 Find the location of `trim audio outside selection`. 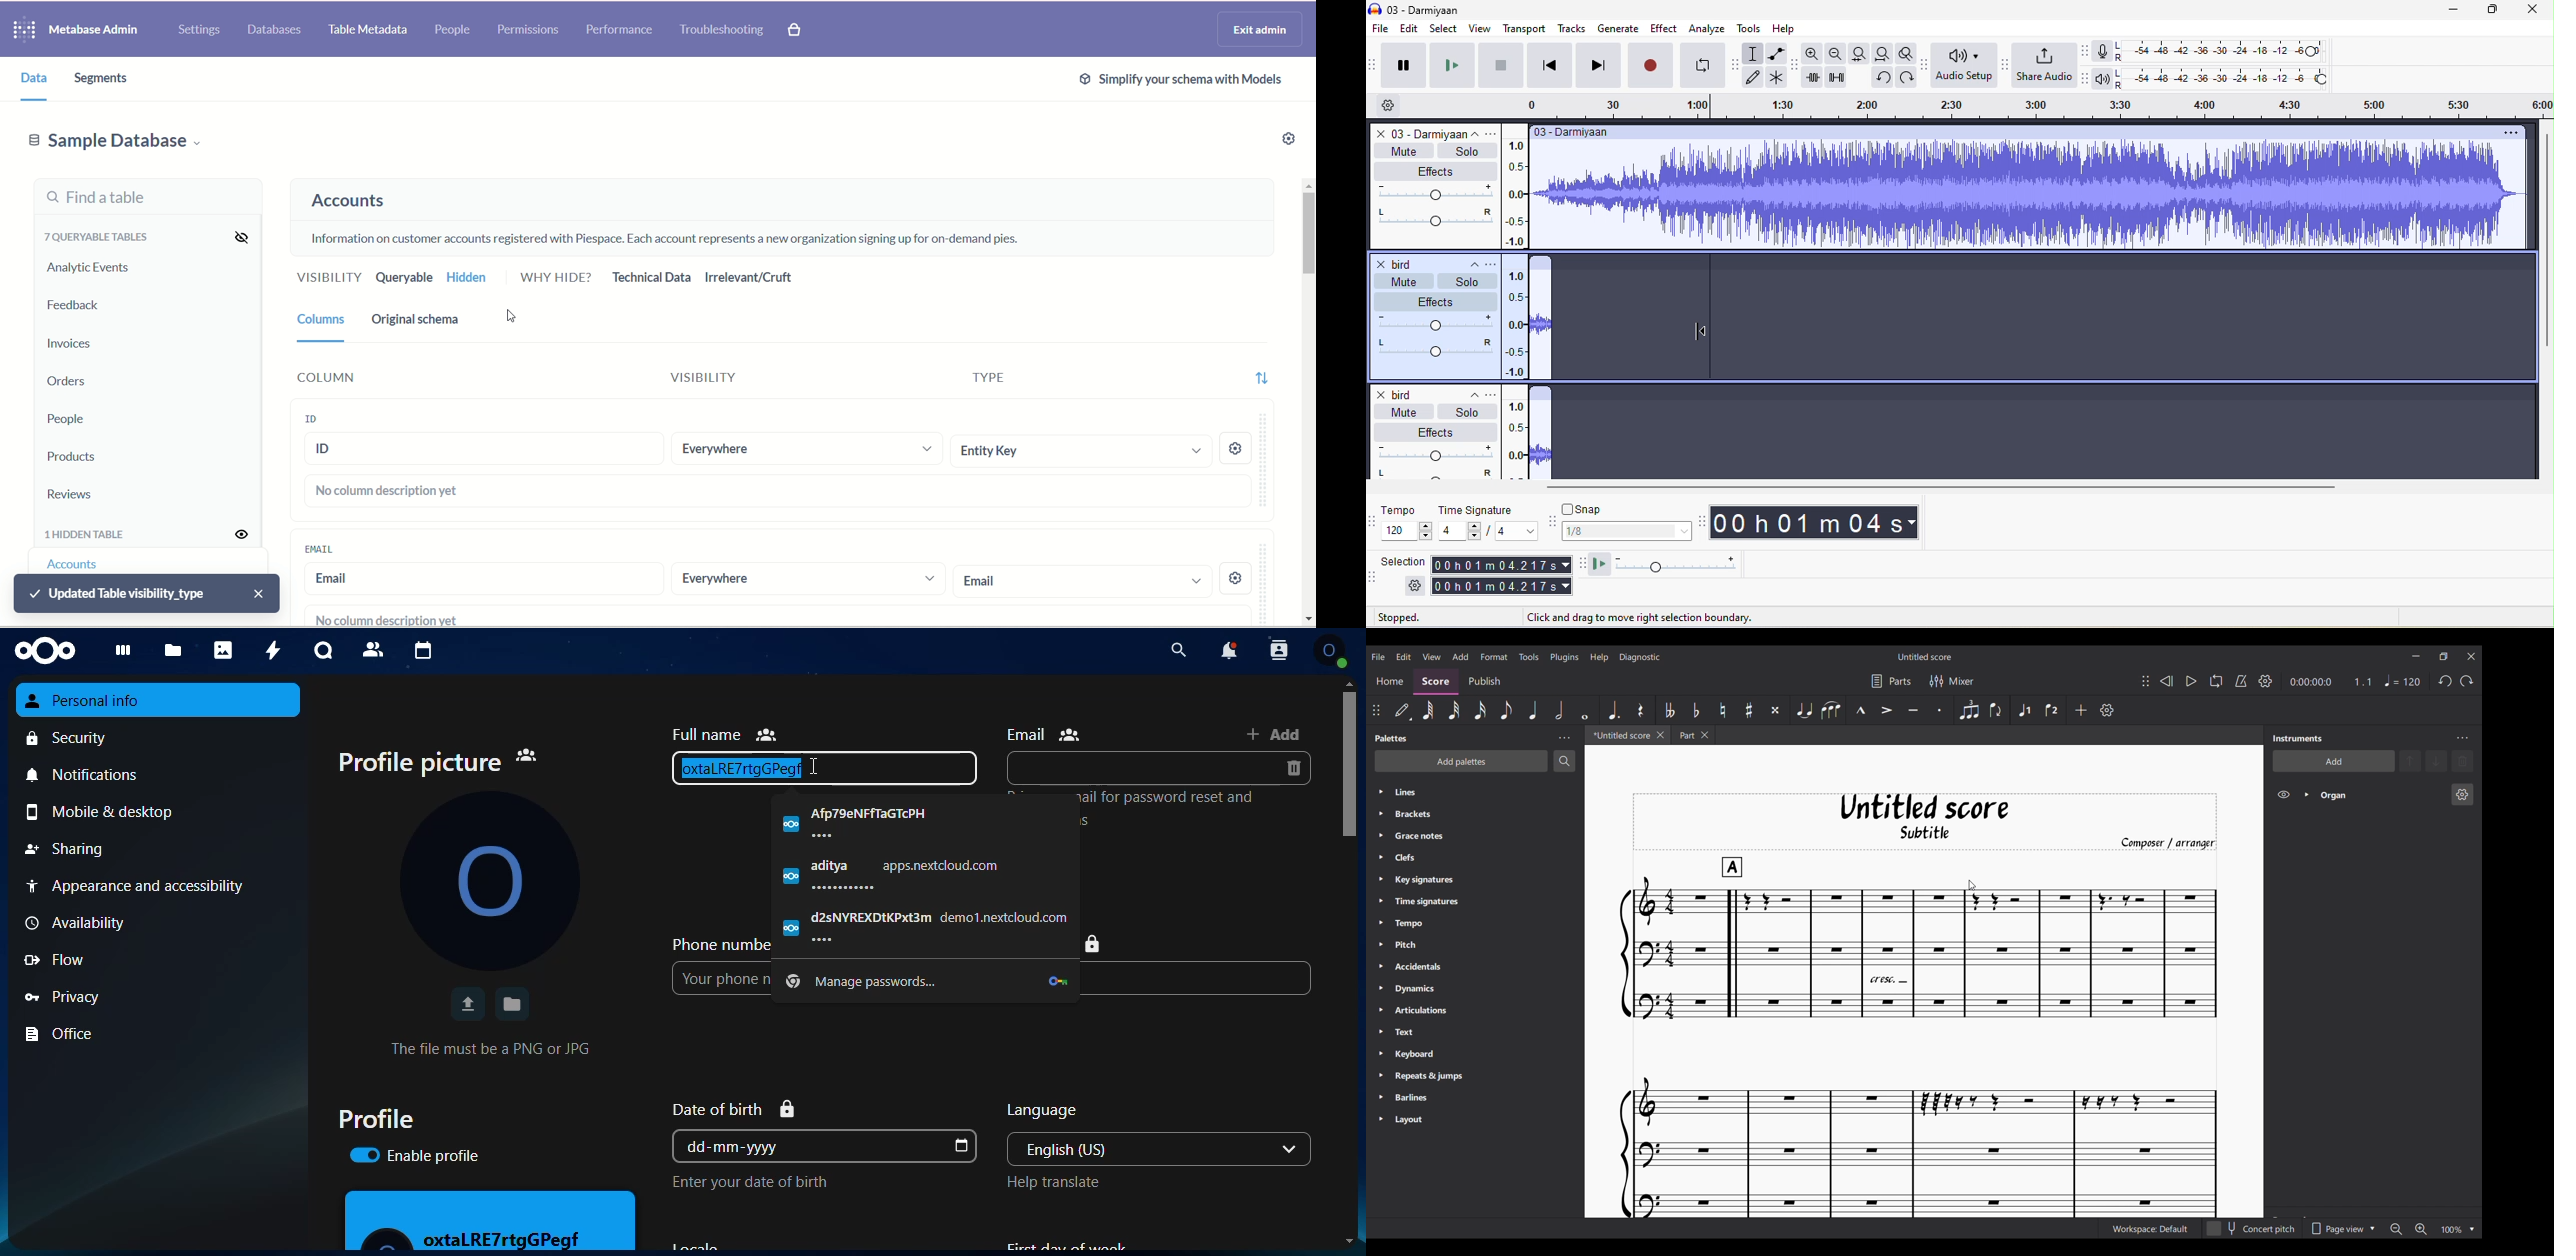

trim audio outside selection is located at coordinates (1817, 77).